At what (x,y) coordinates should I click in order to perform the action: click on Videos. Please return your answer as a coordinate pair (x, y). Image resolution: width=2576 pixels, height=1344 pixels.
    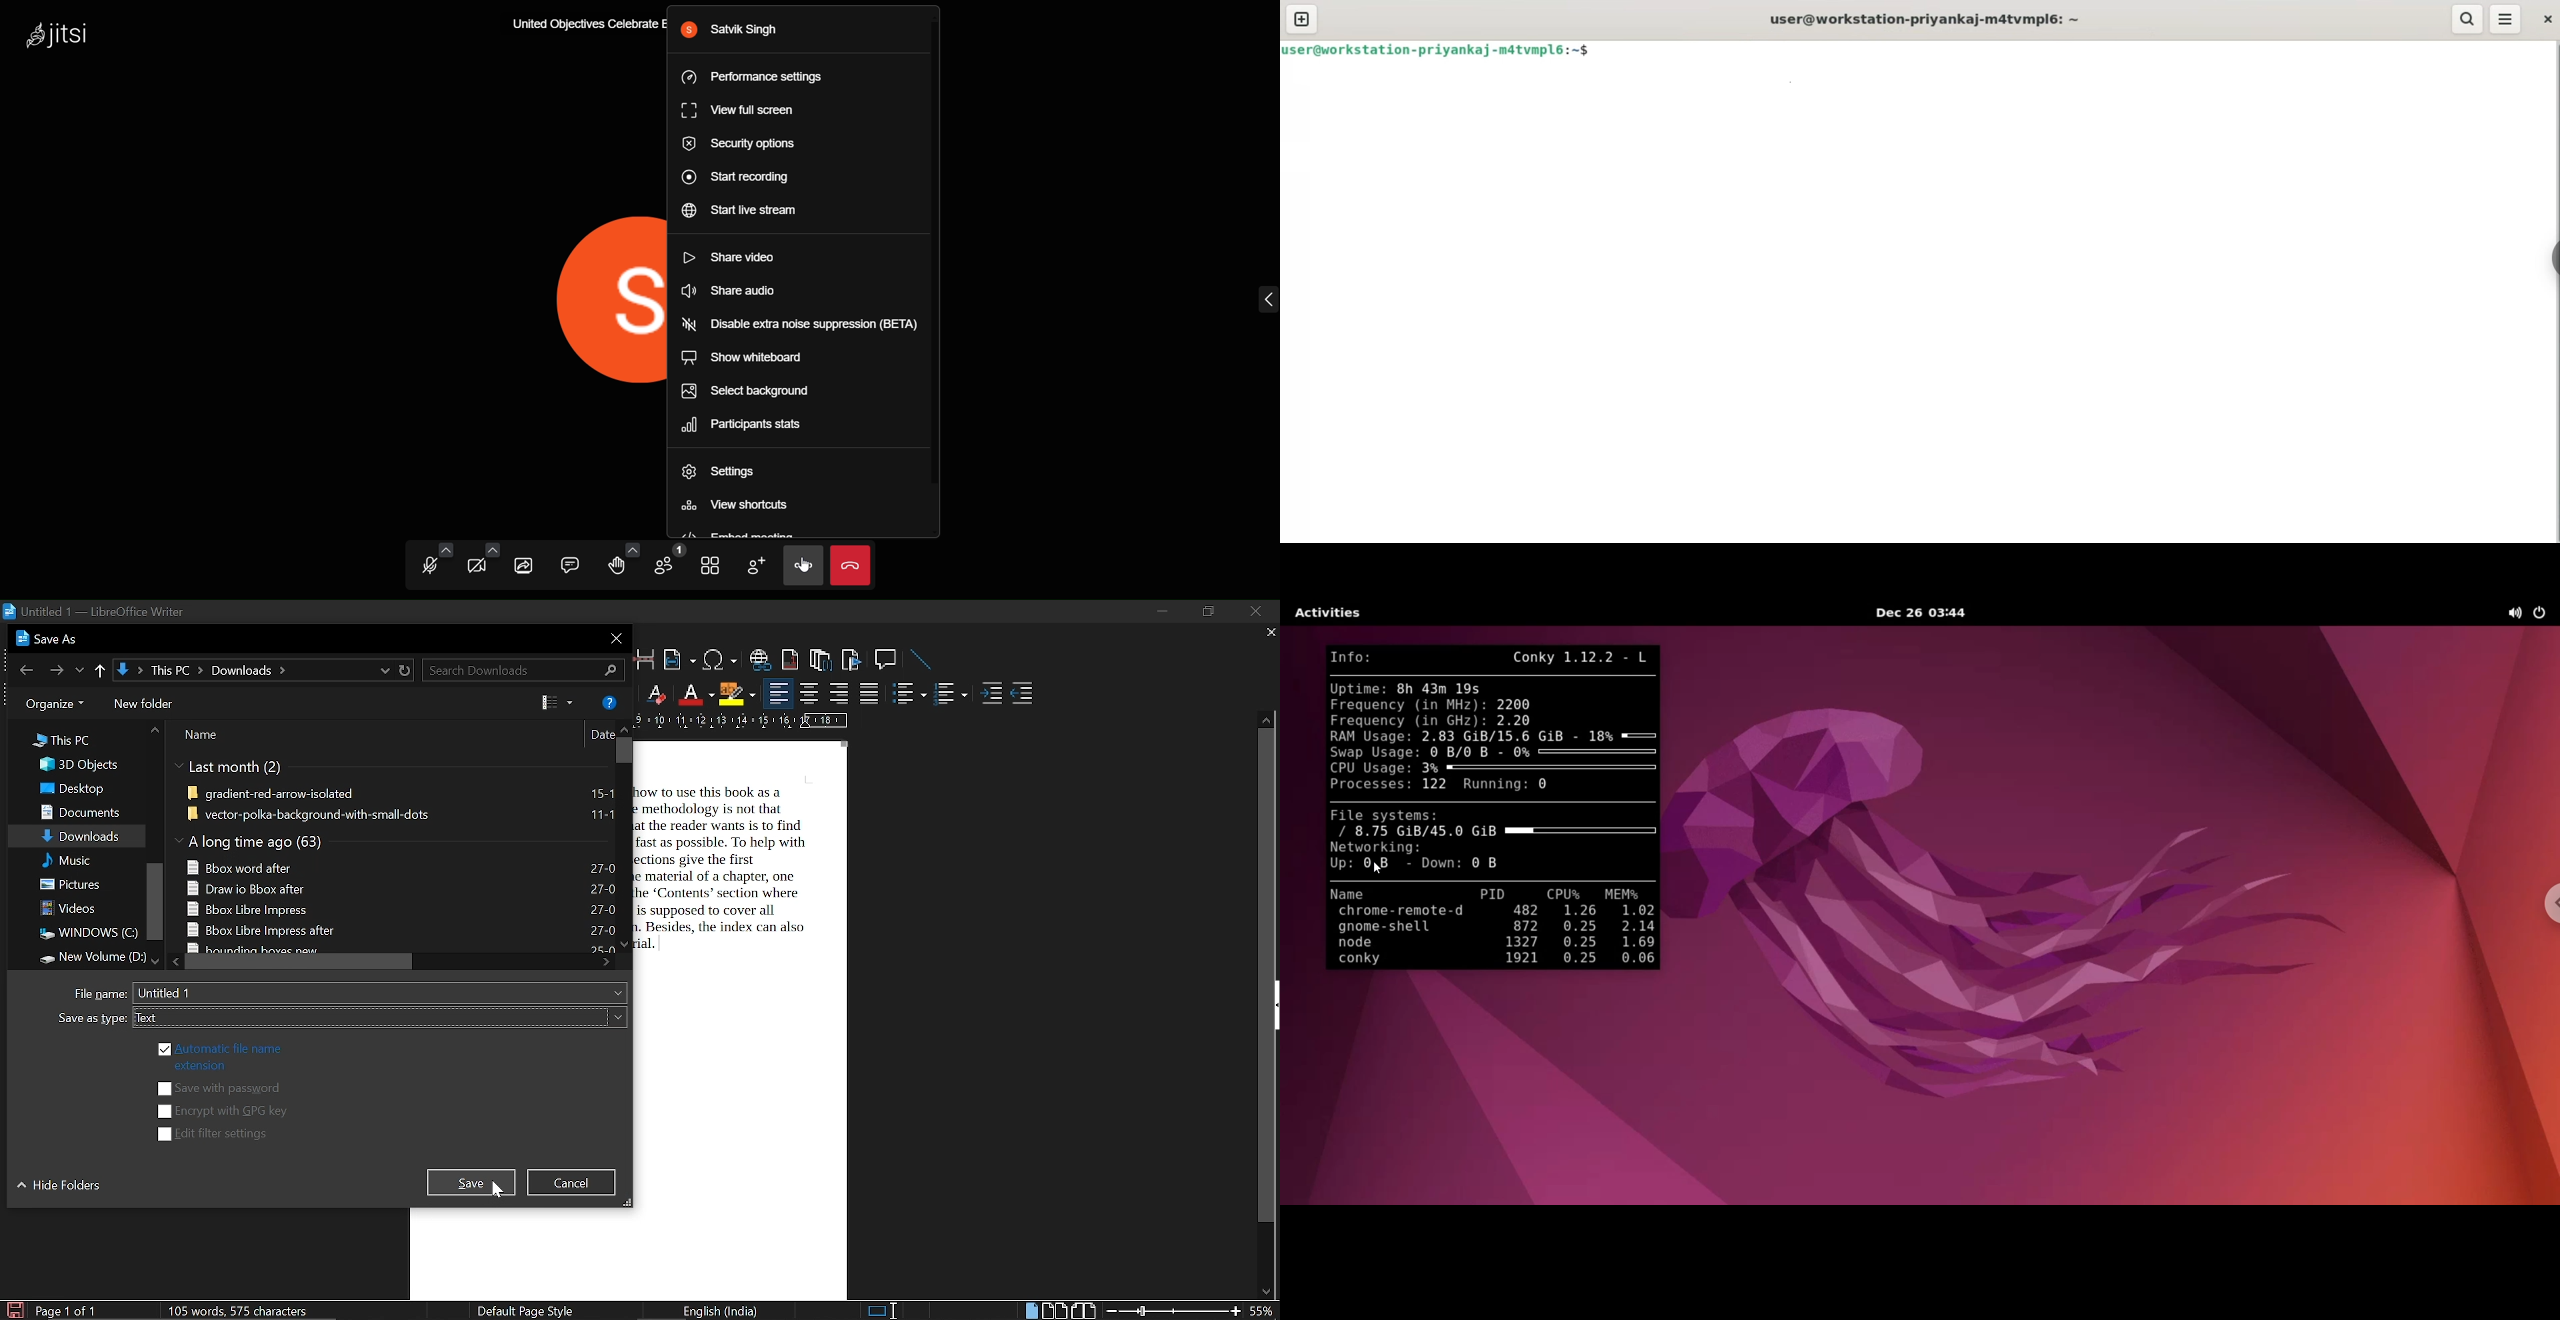
    Looking at the image, I should click on (69, 908).